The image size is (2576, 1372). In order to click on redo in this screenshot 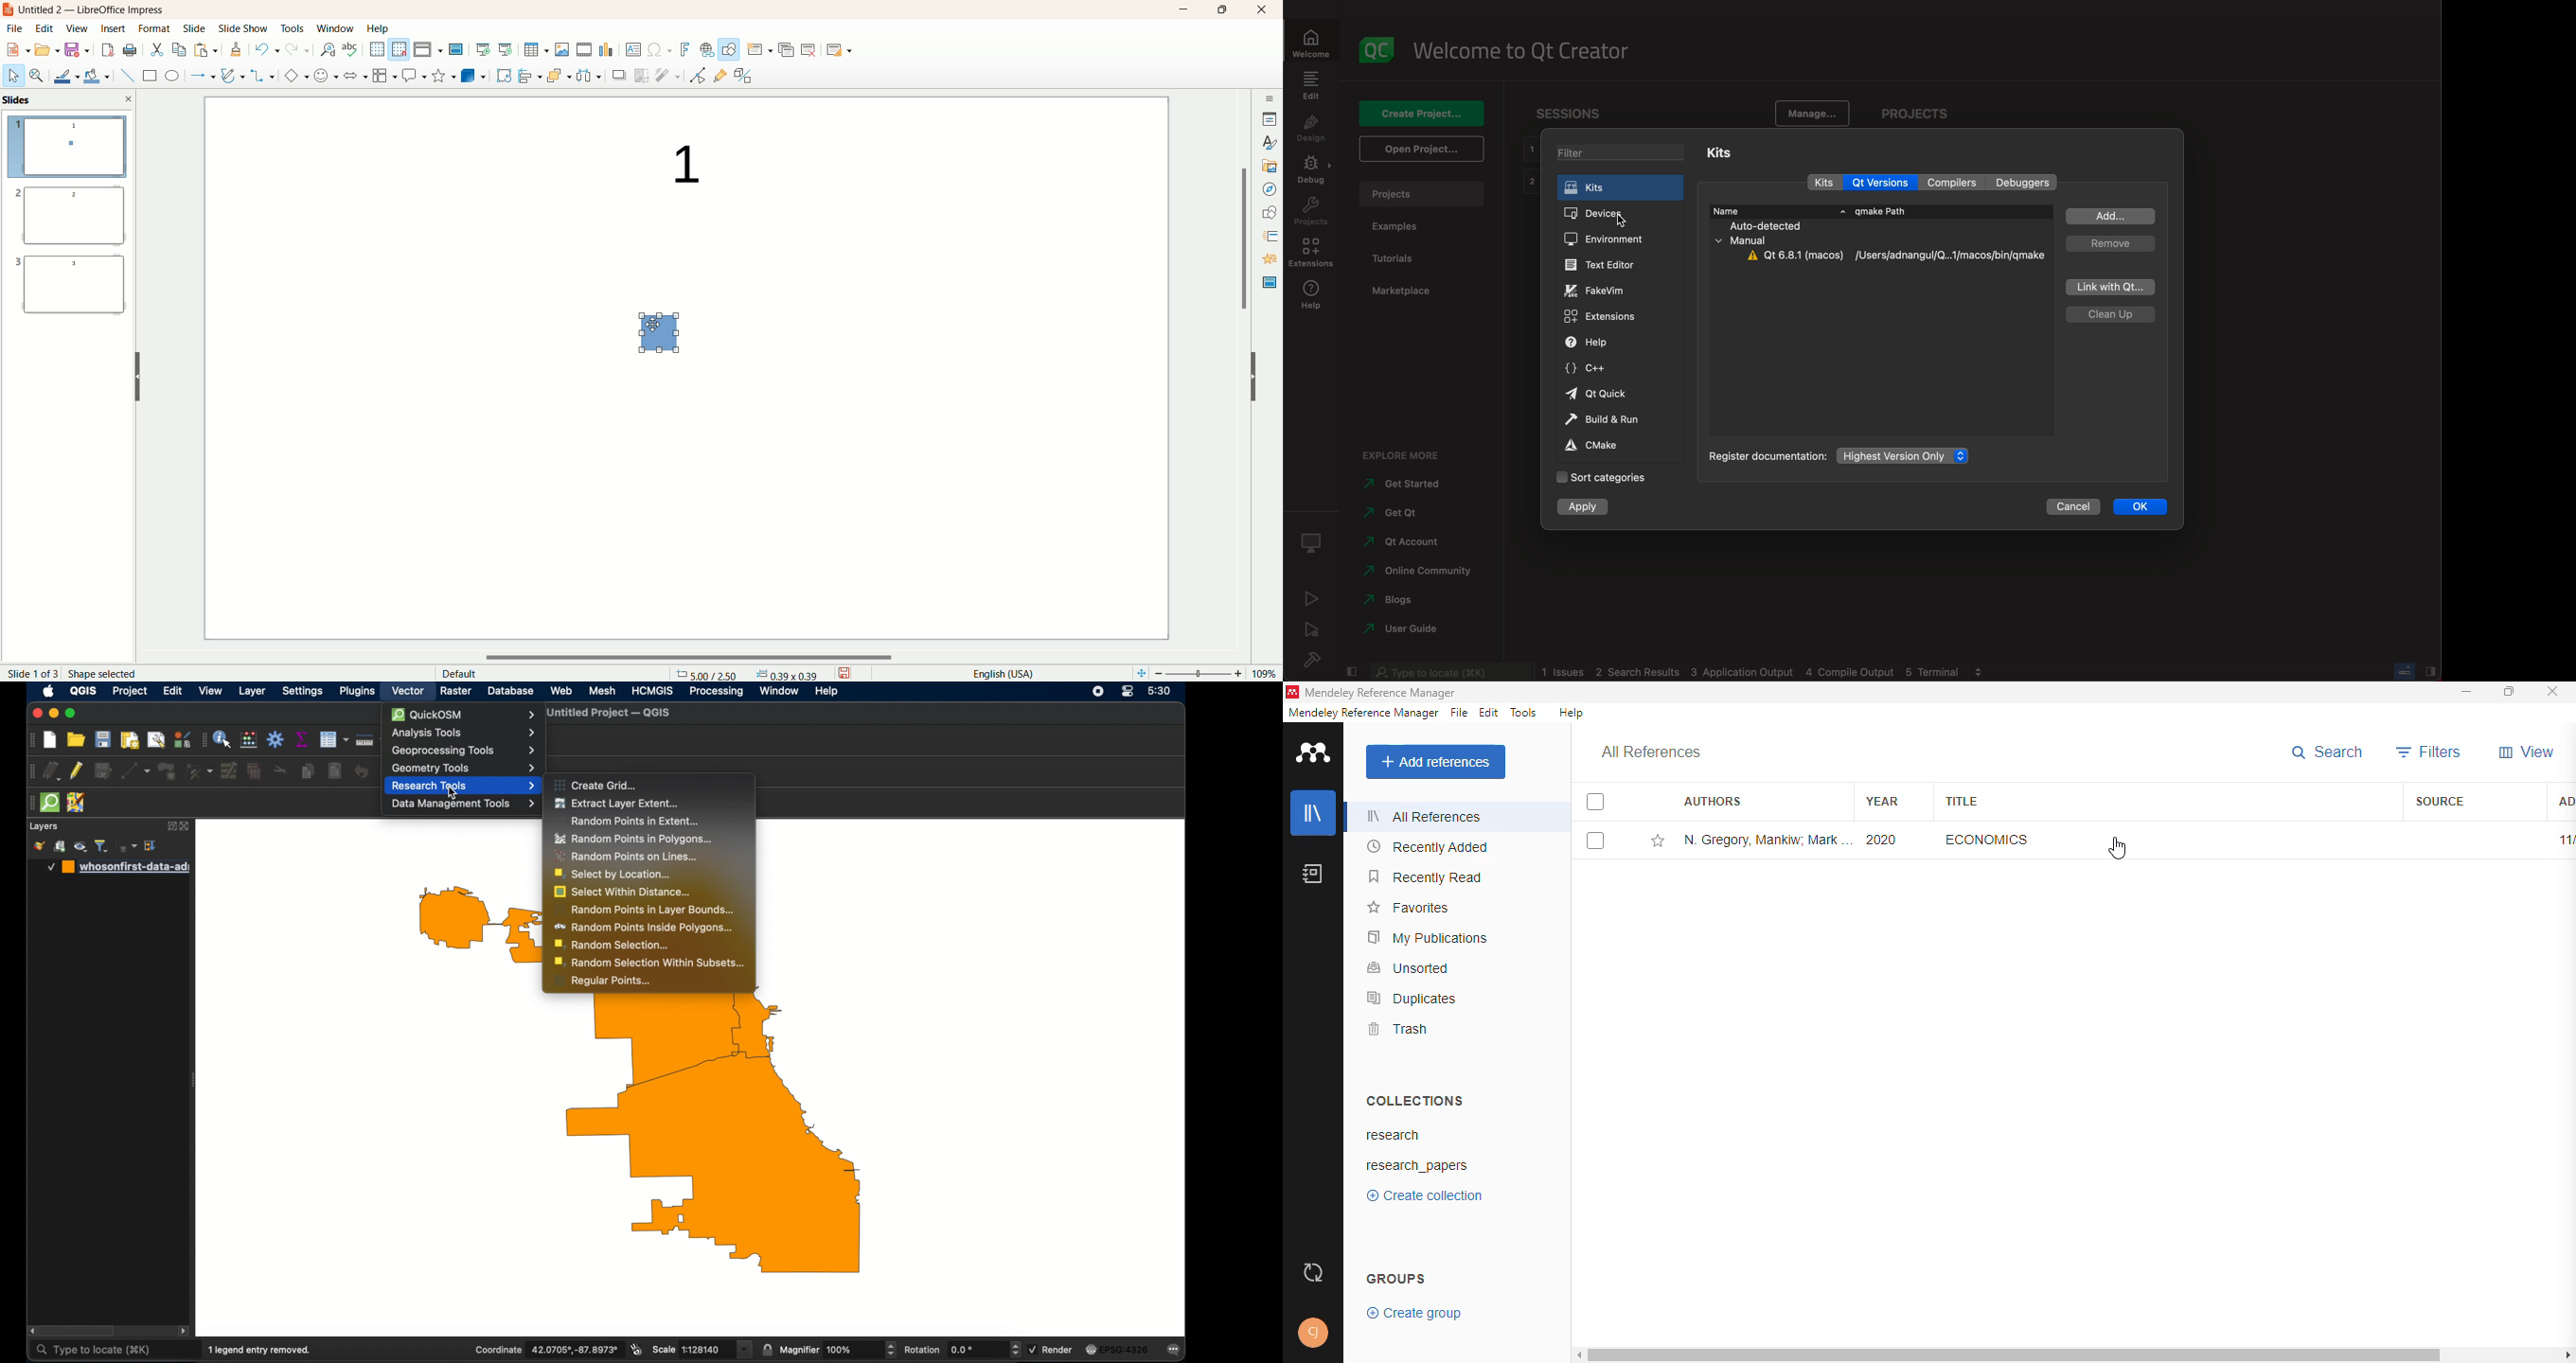, I will do `click(295, 52)`.